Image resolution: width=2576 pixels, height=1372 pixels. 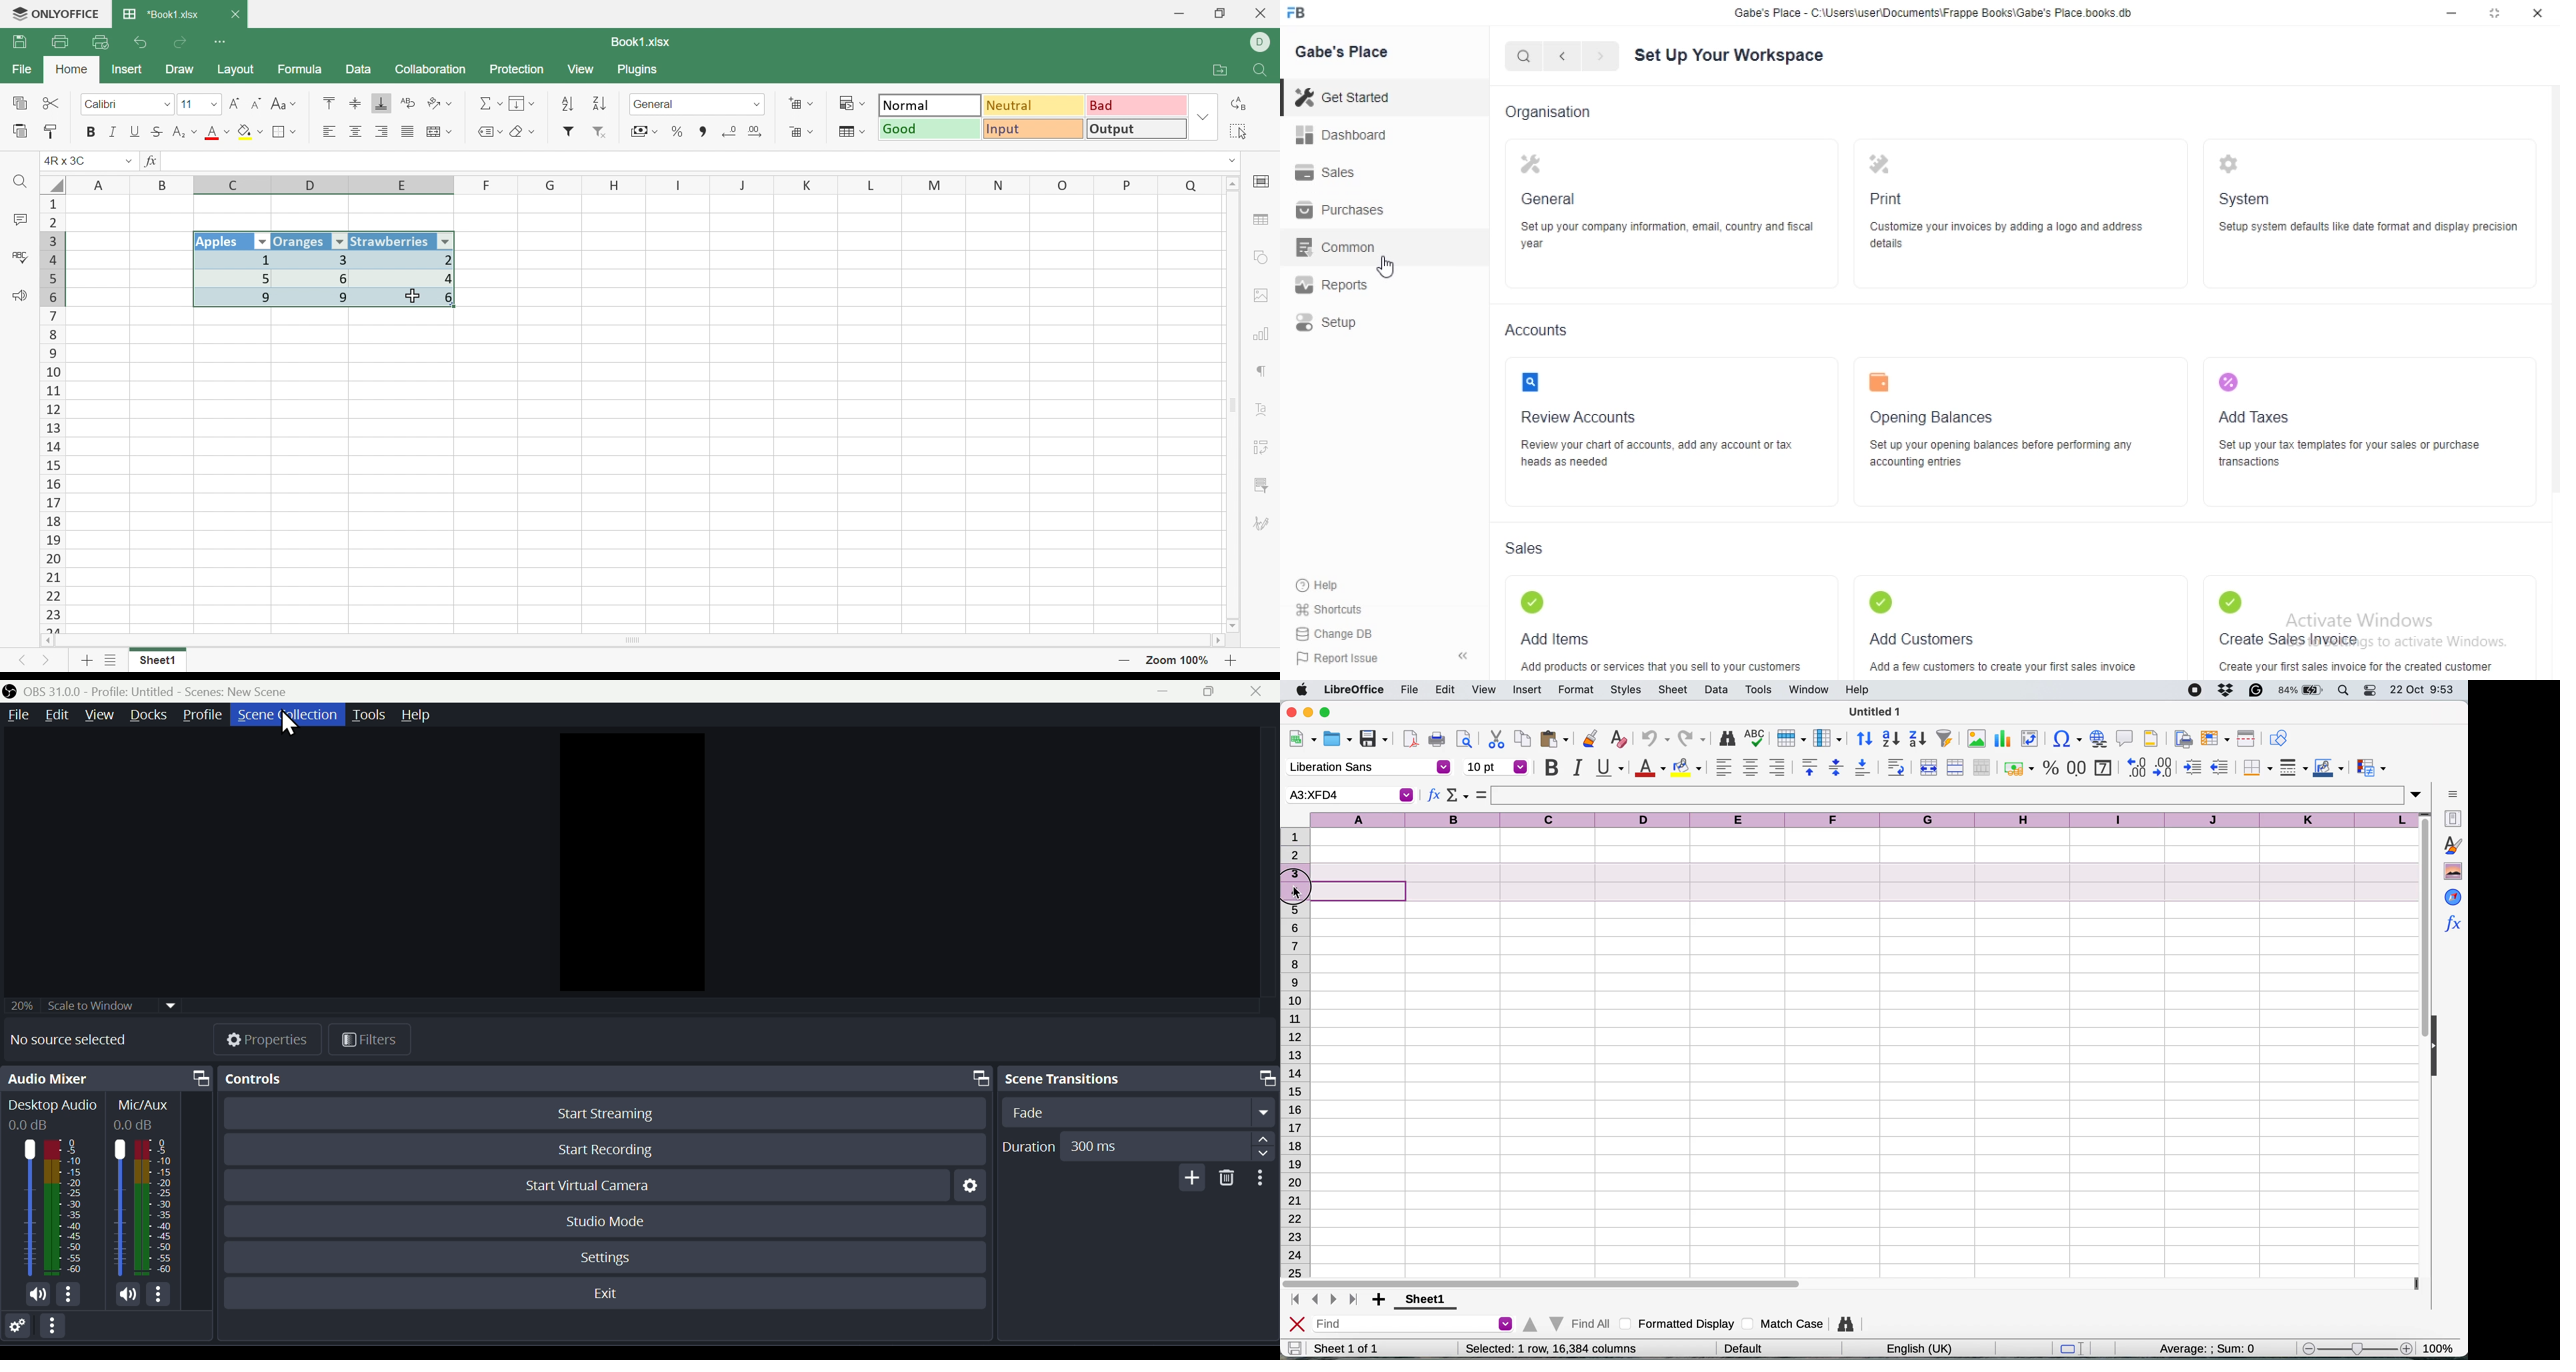 I want to click on styles, so click(x=1627, y=691).